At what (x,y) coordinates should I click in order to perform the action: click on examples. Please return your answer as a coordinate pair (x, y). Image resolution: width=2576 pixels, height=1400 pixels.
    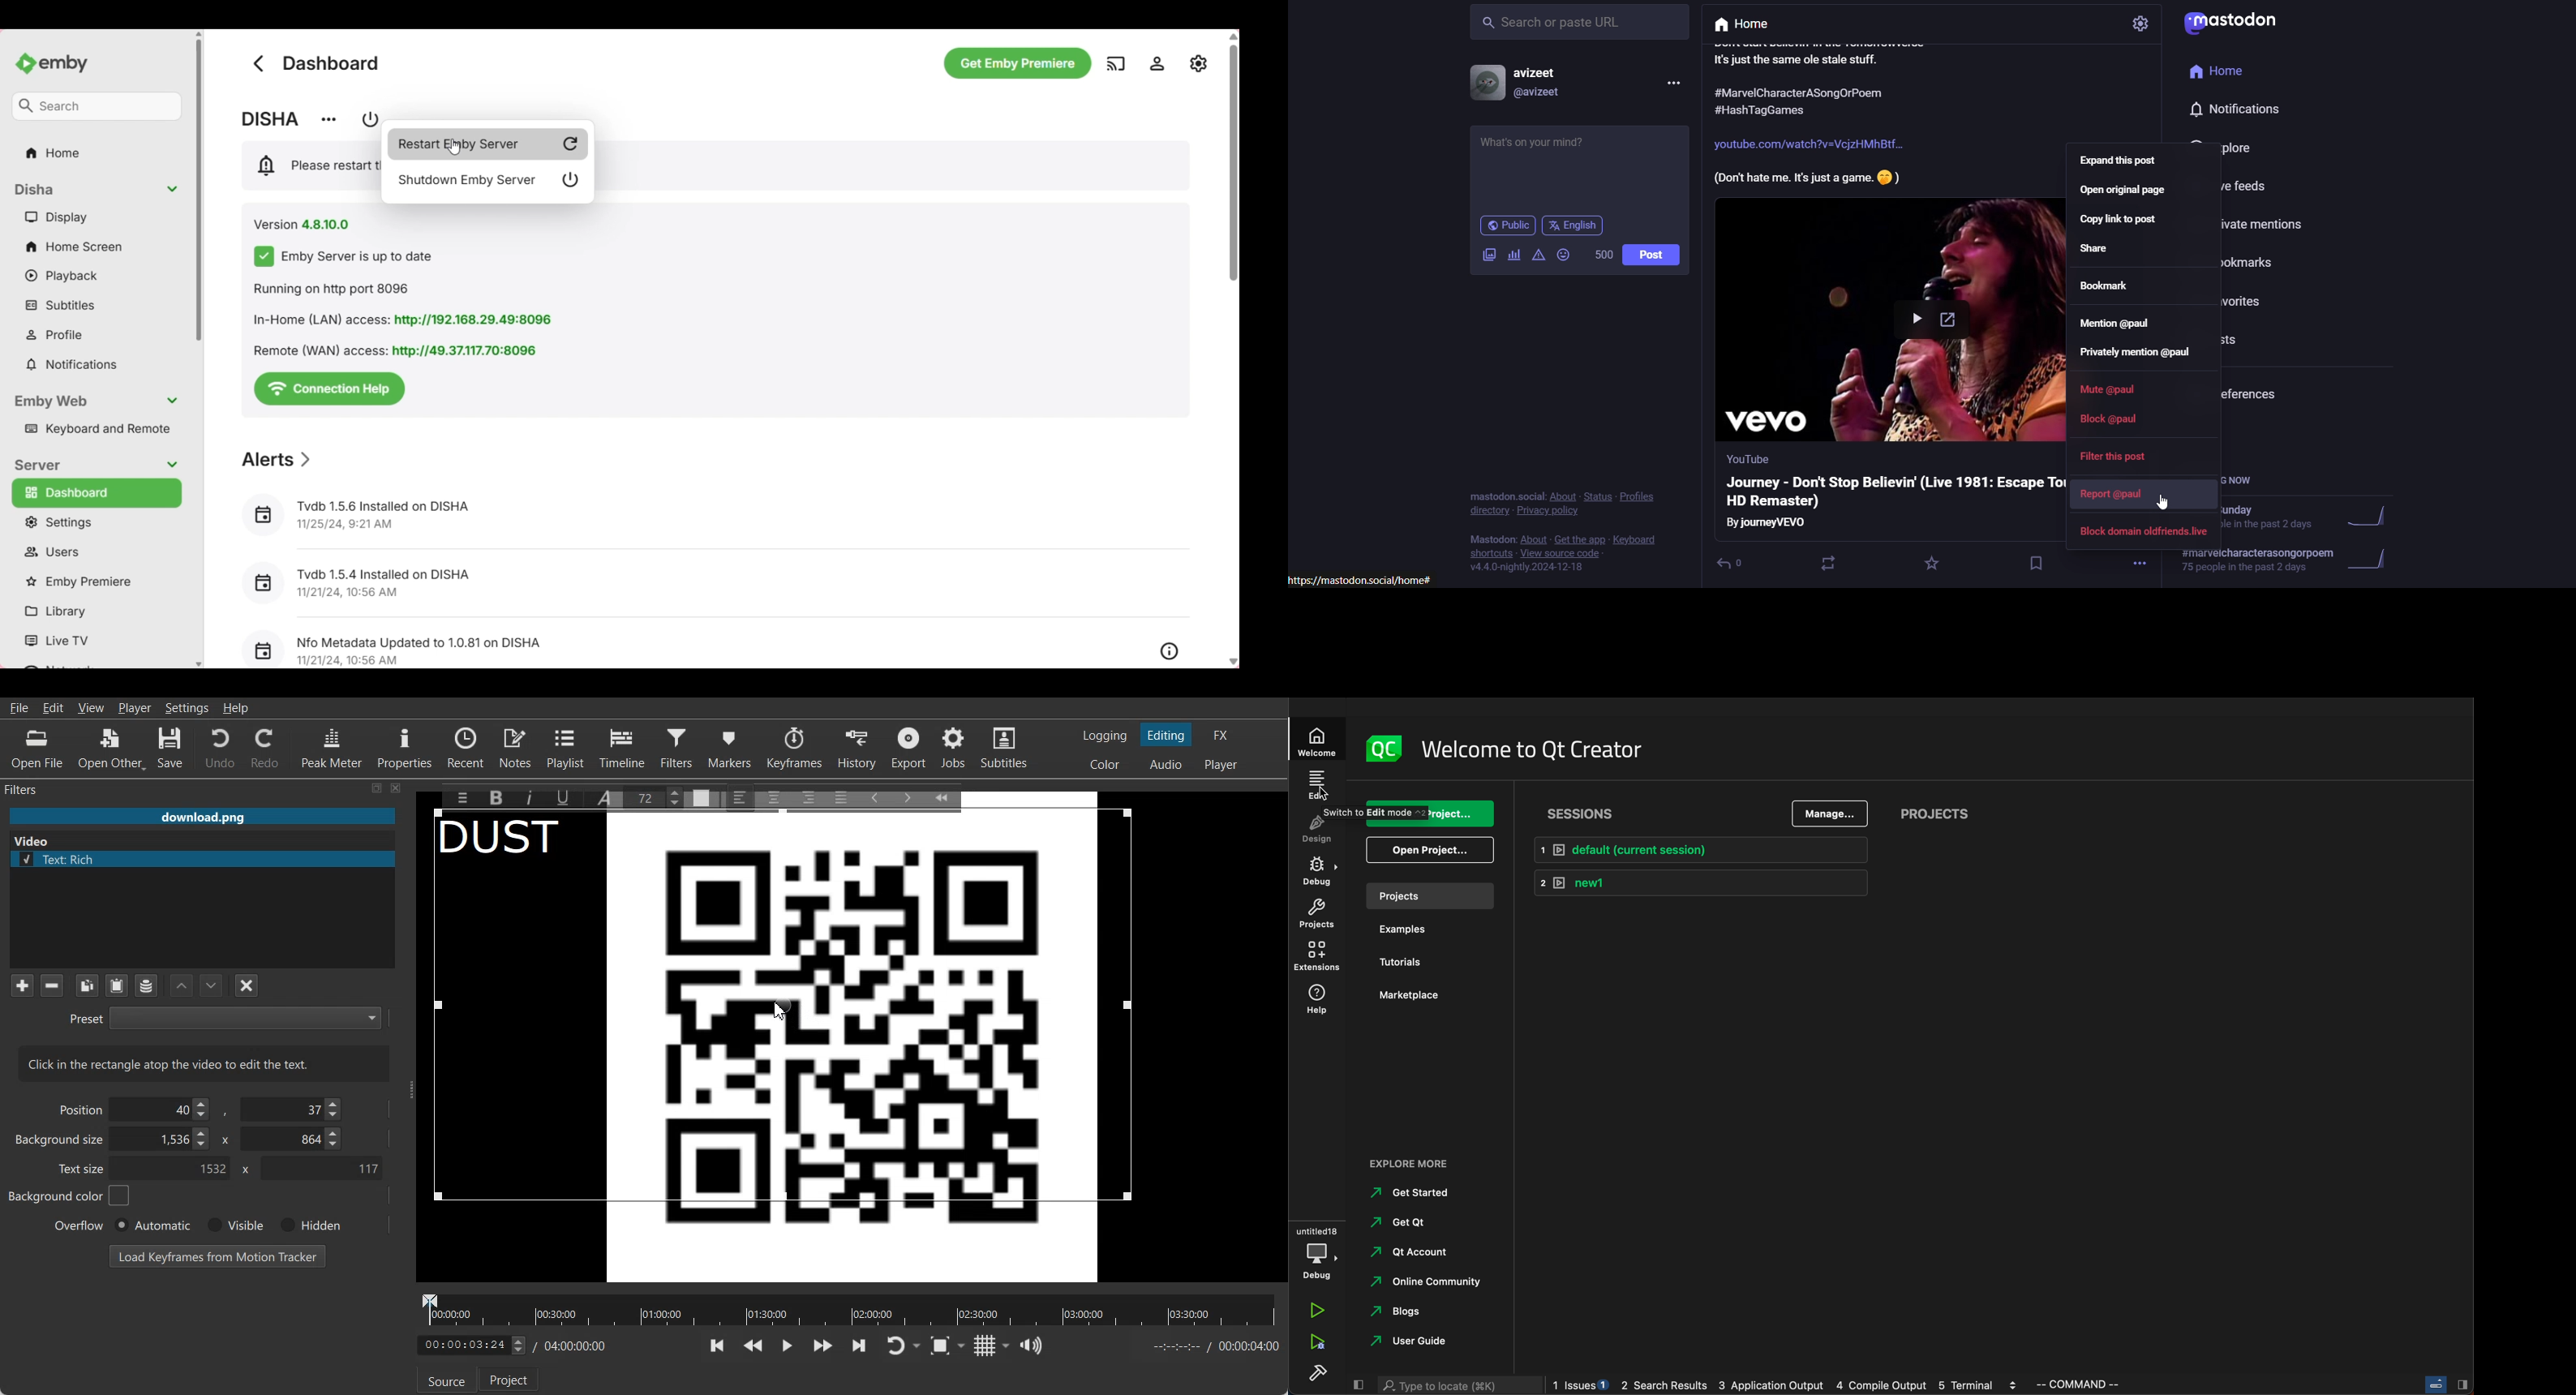
    Looking at the image, I should click on (1407, 927).